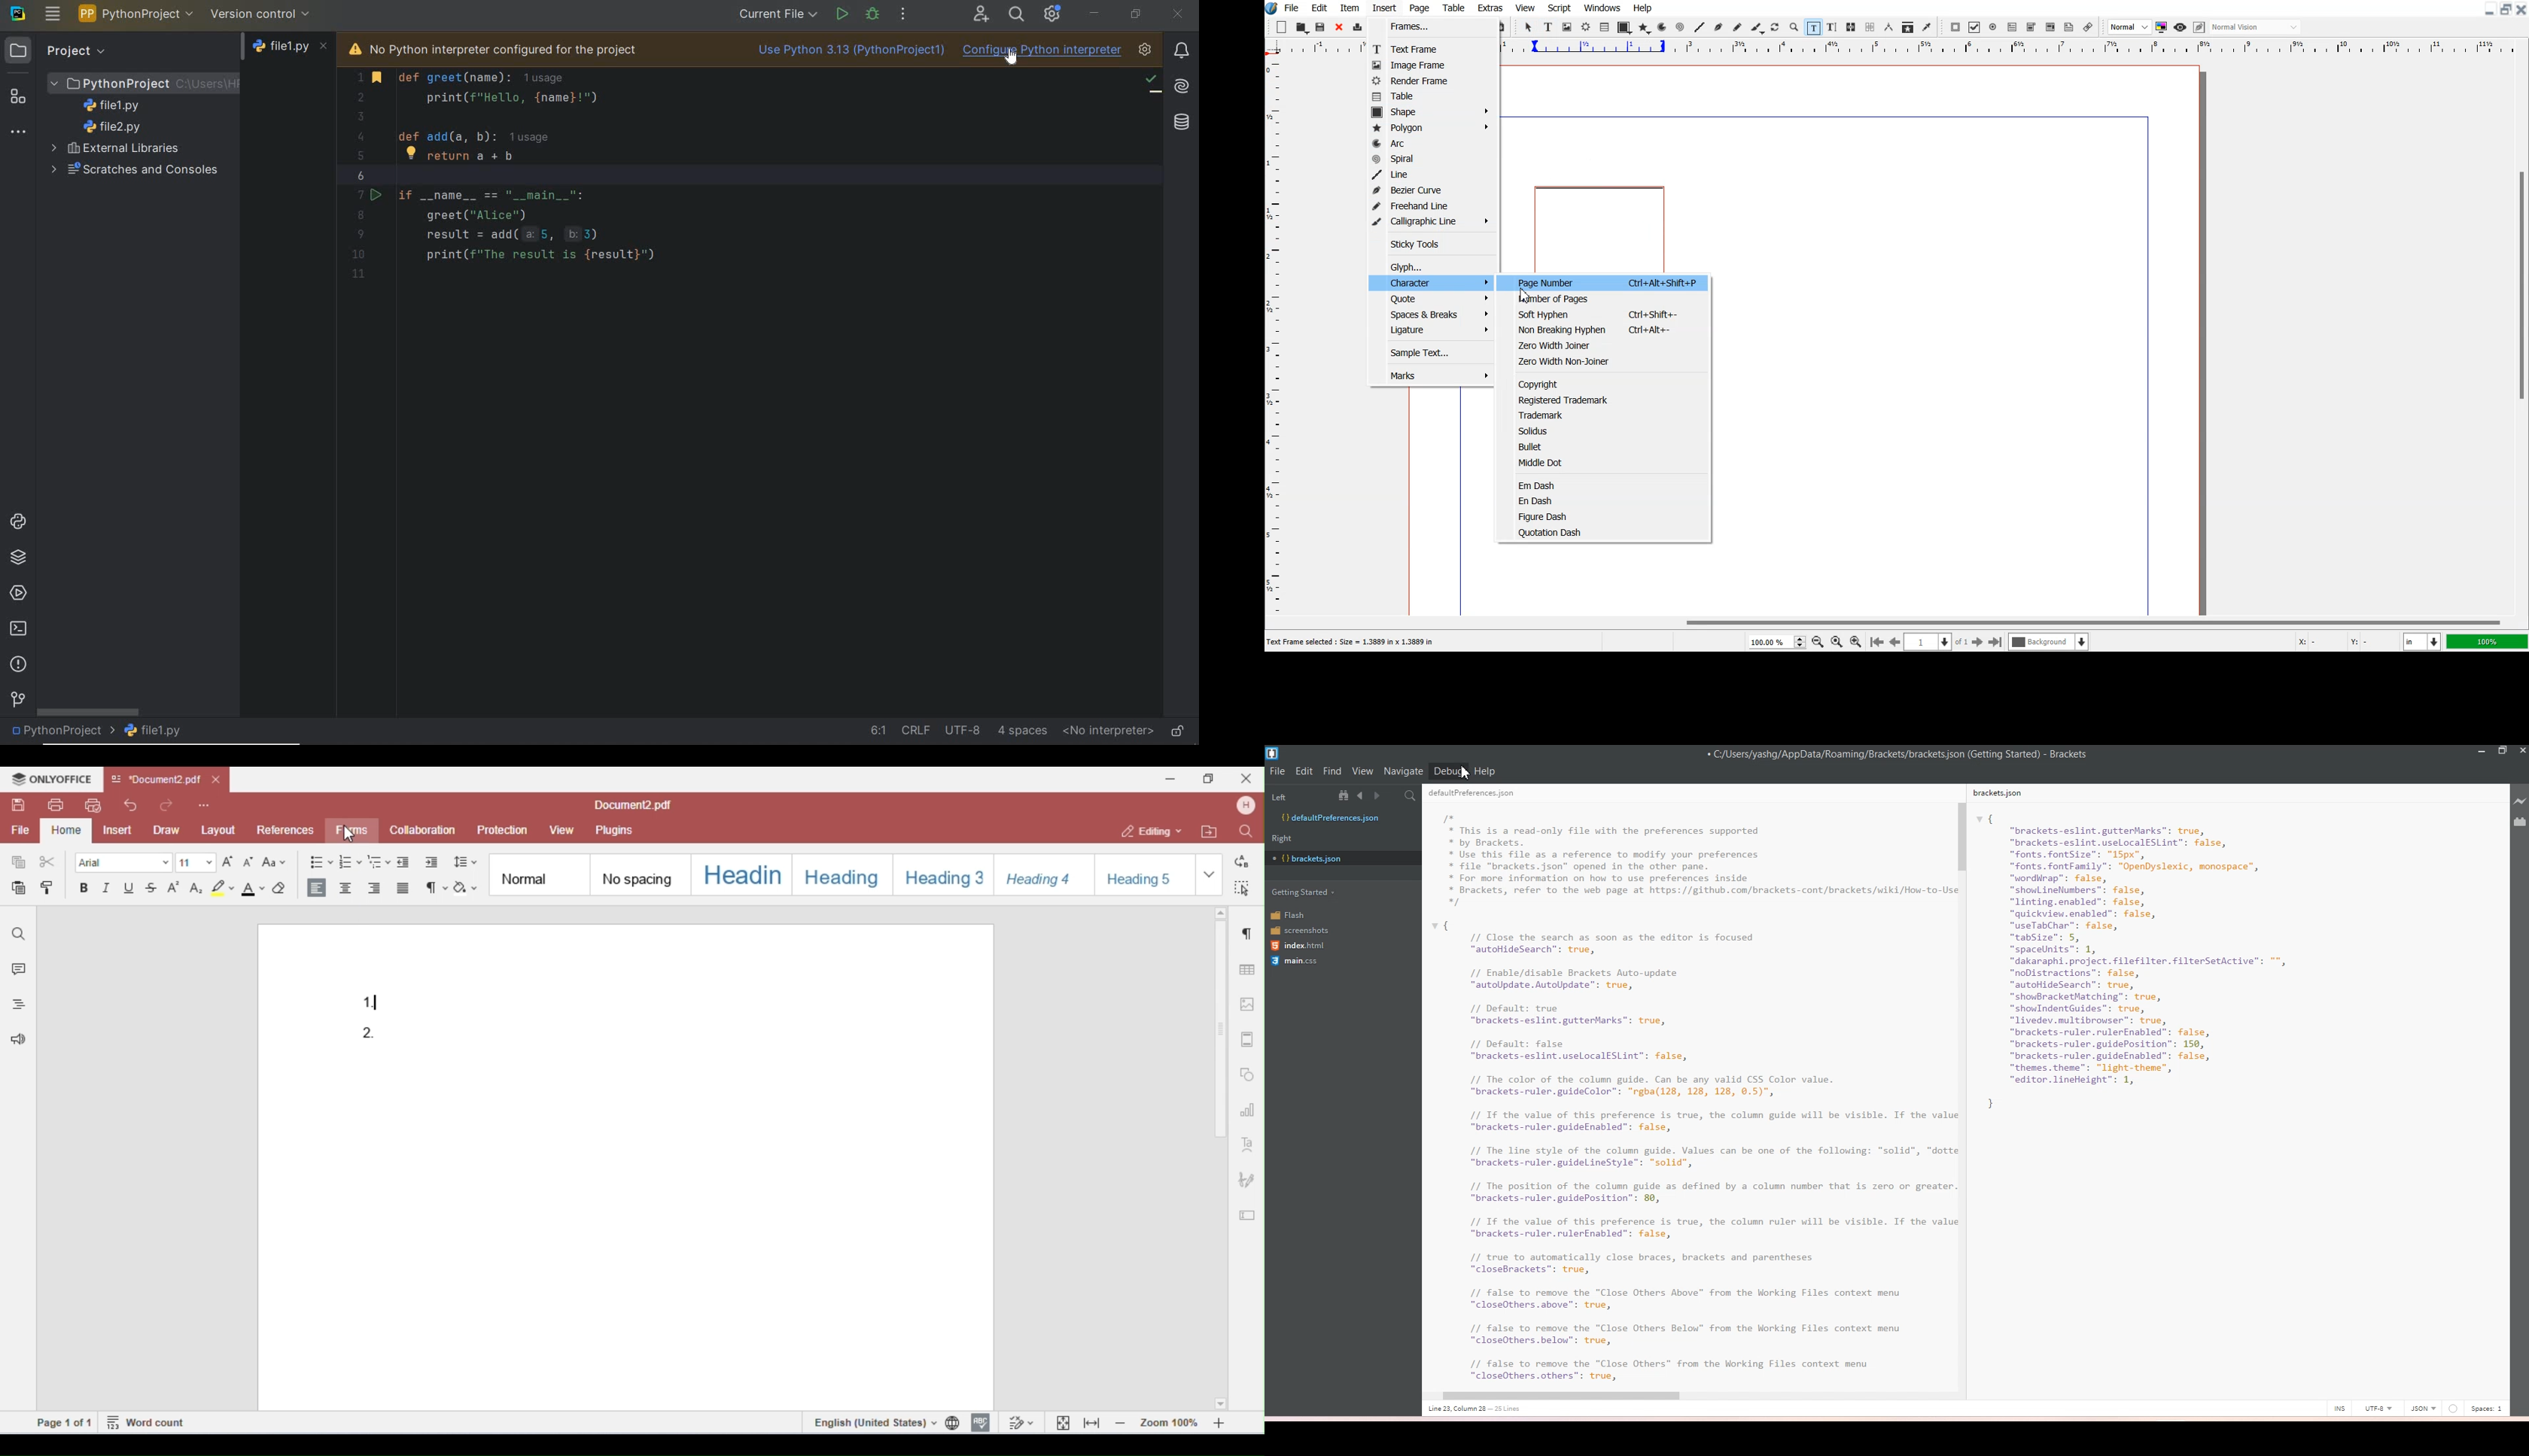 This screenshot has height=1456, width=2548. Describe the element at coordinates (1321, 27) in the screenshot. I see `Save` at that location.